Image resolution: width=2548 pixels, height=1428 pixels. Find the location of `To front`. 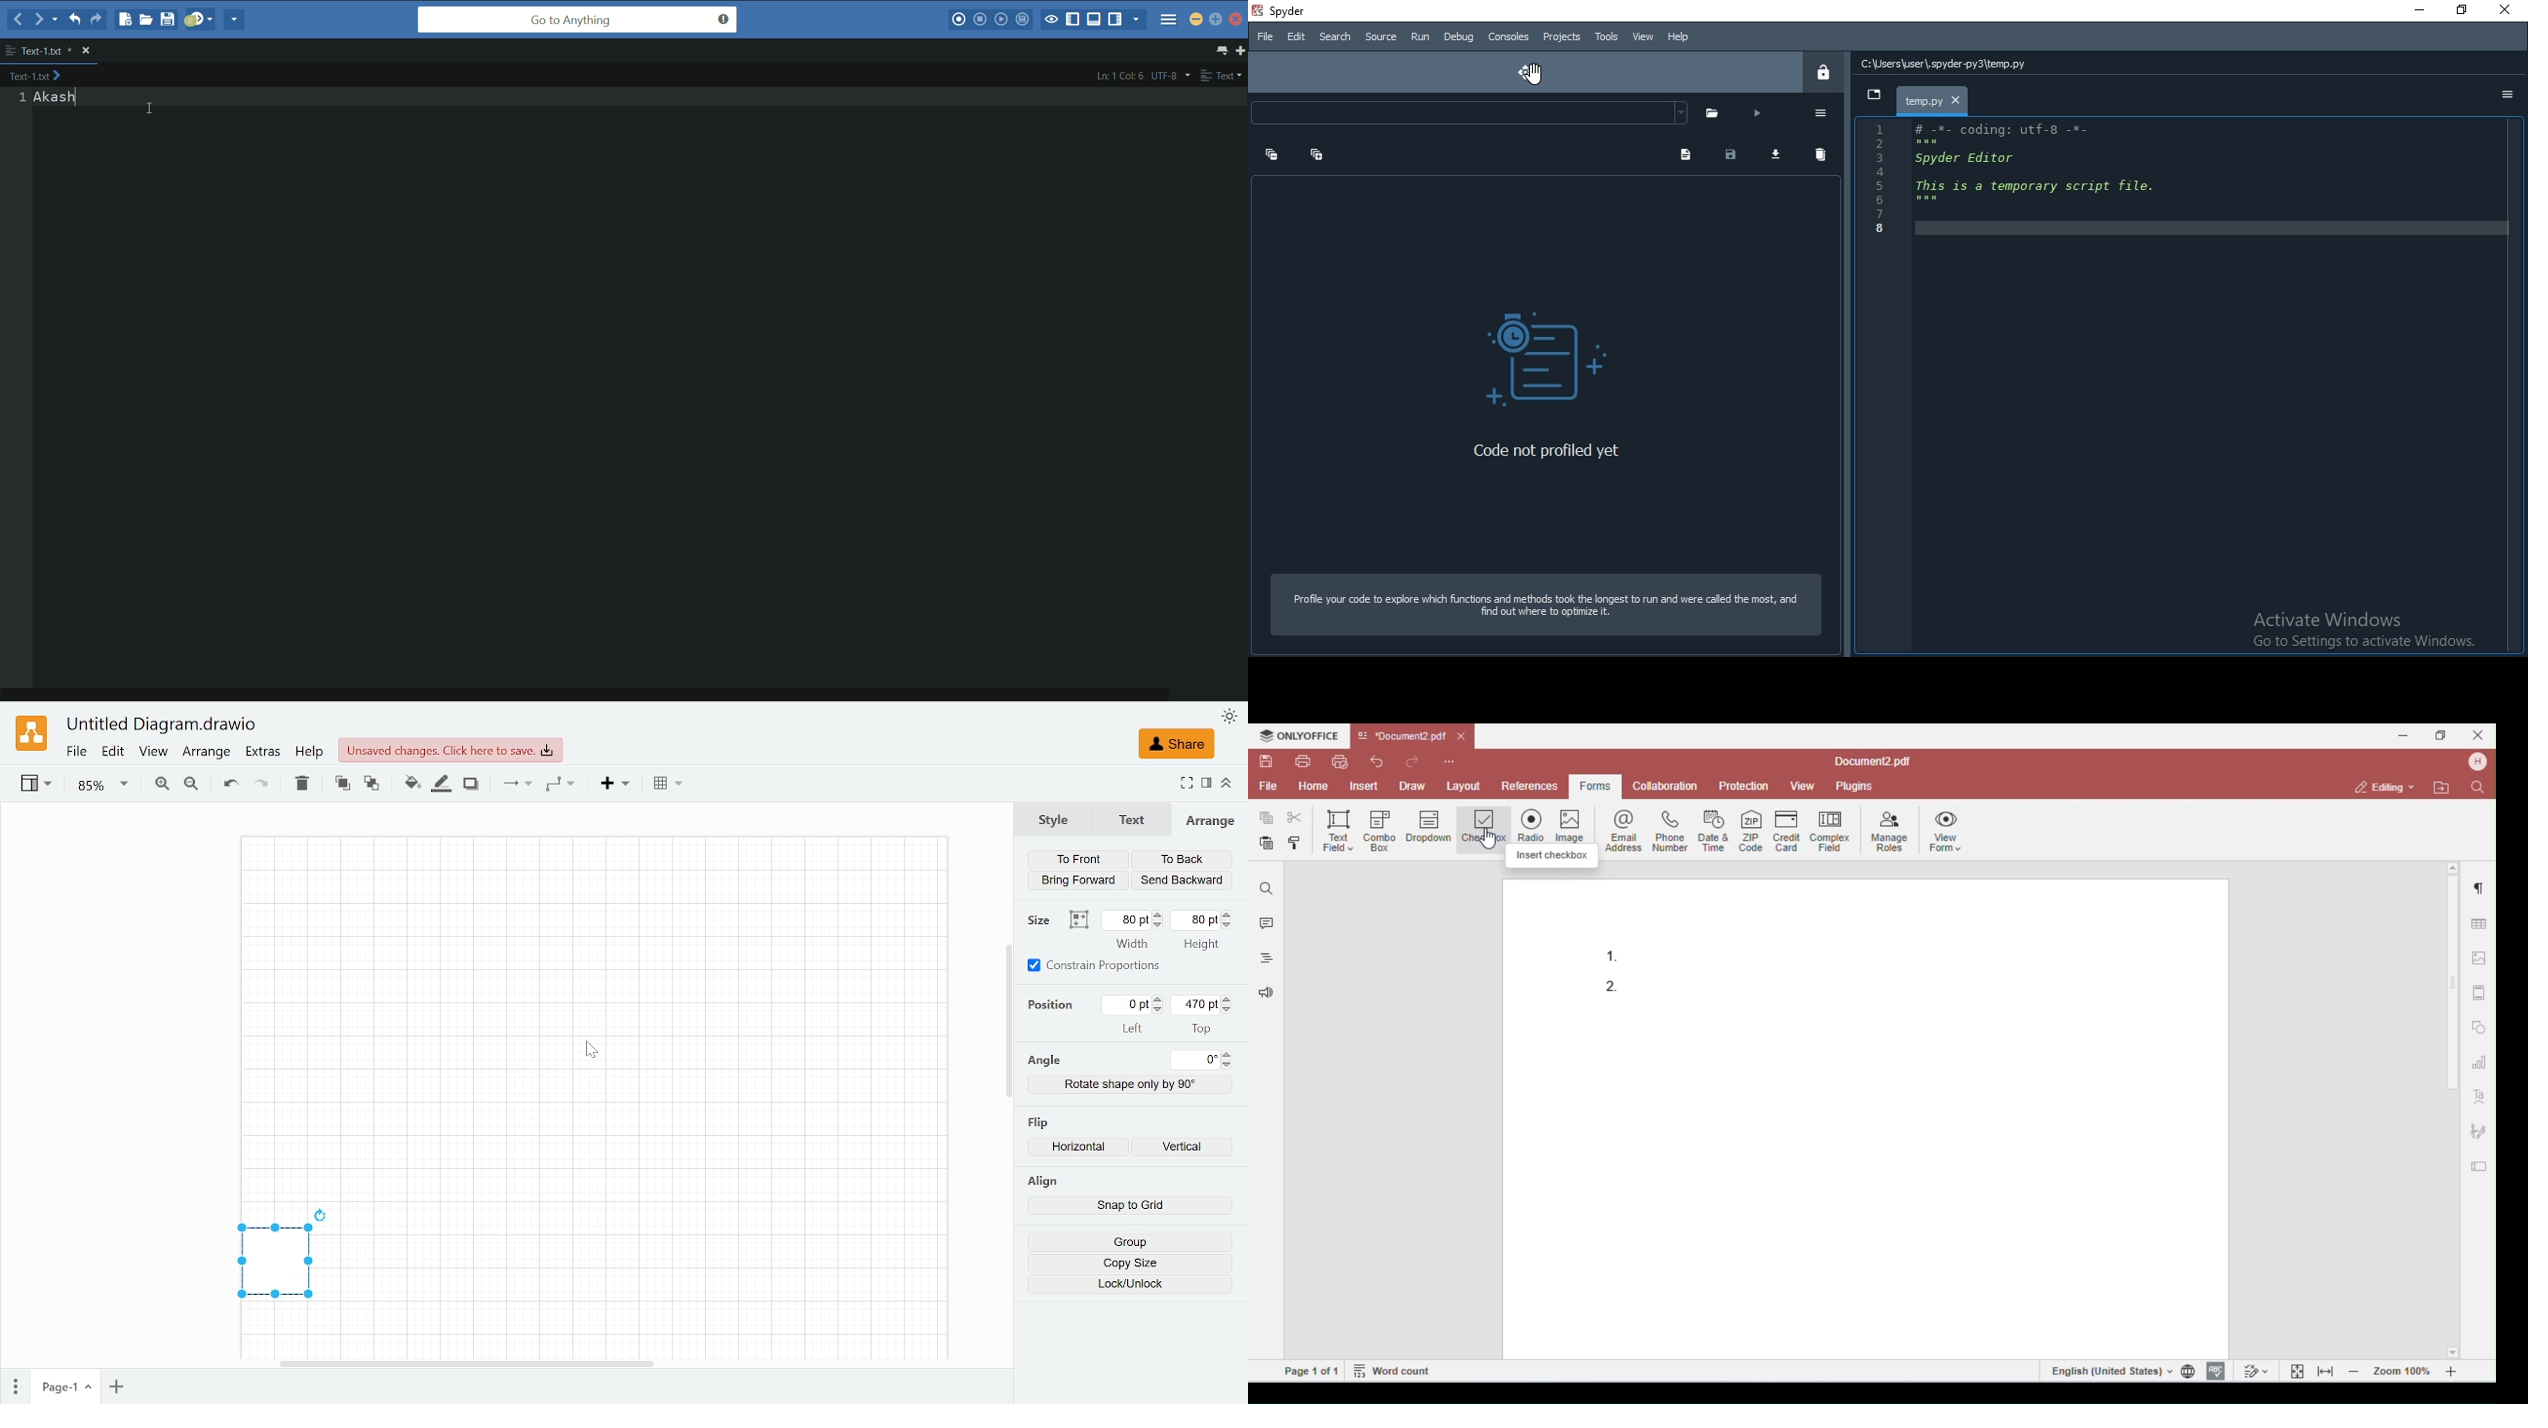

To front is located at coordinates (1077, 860).